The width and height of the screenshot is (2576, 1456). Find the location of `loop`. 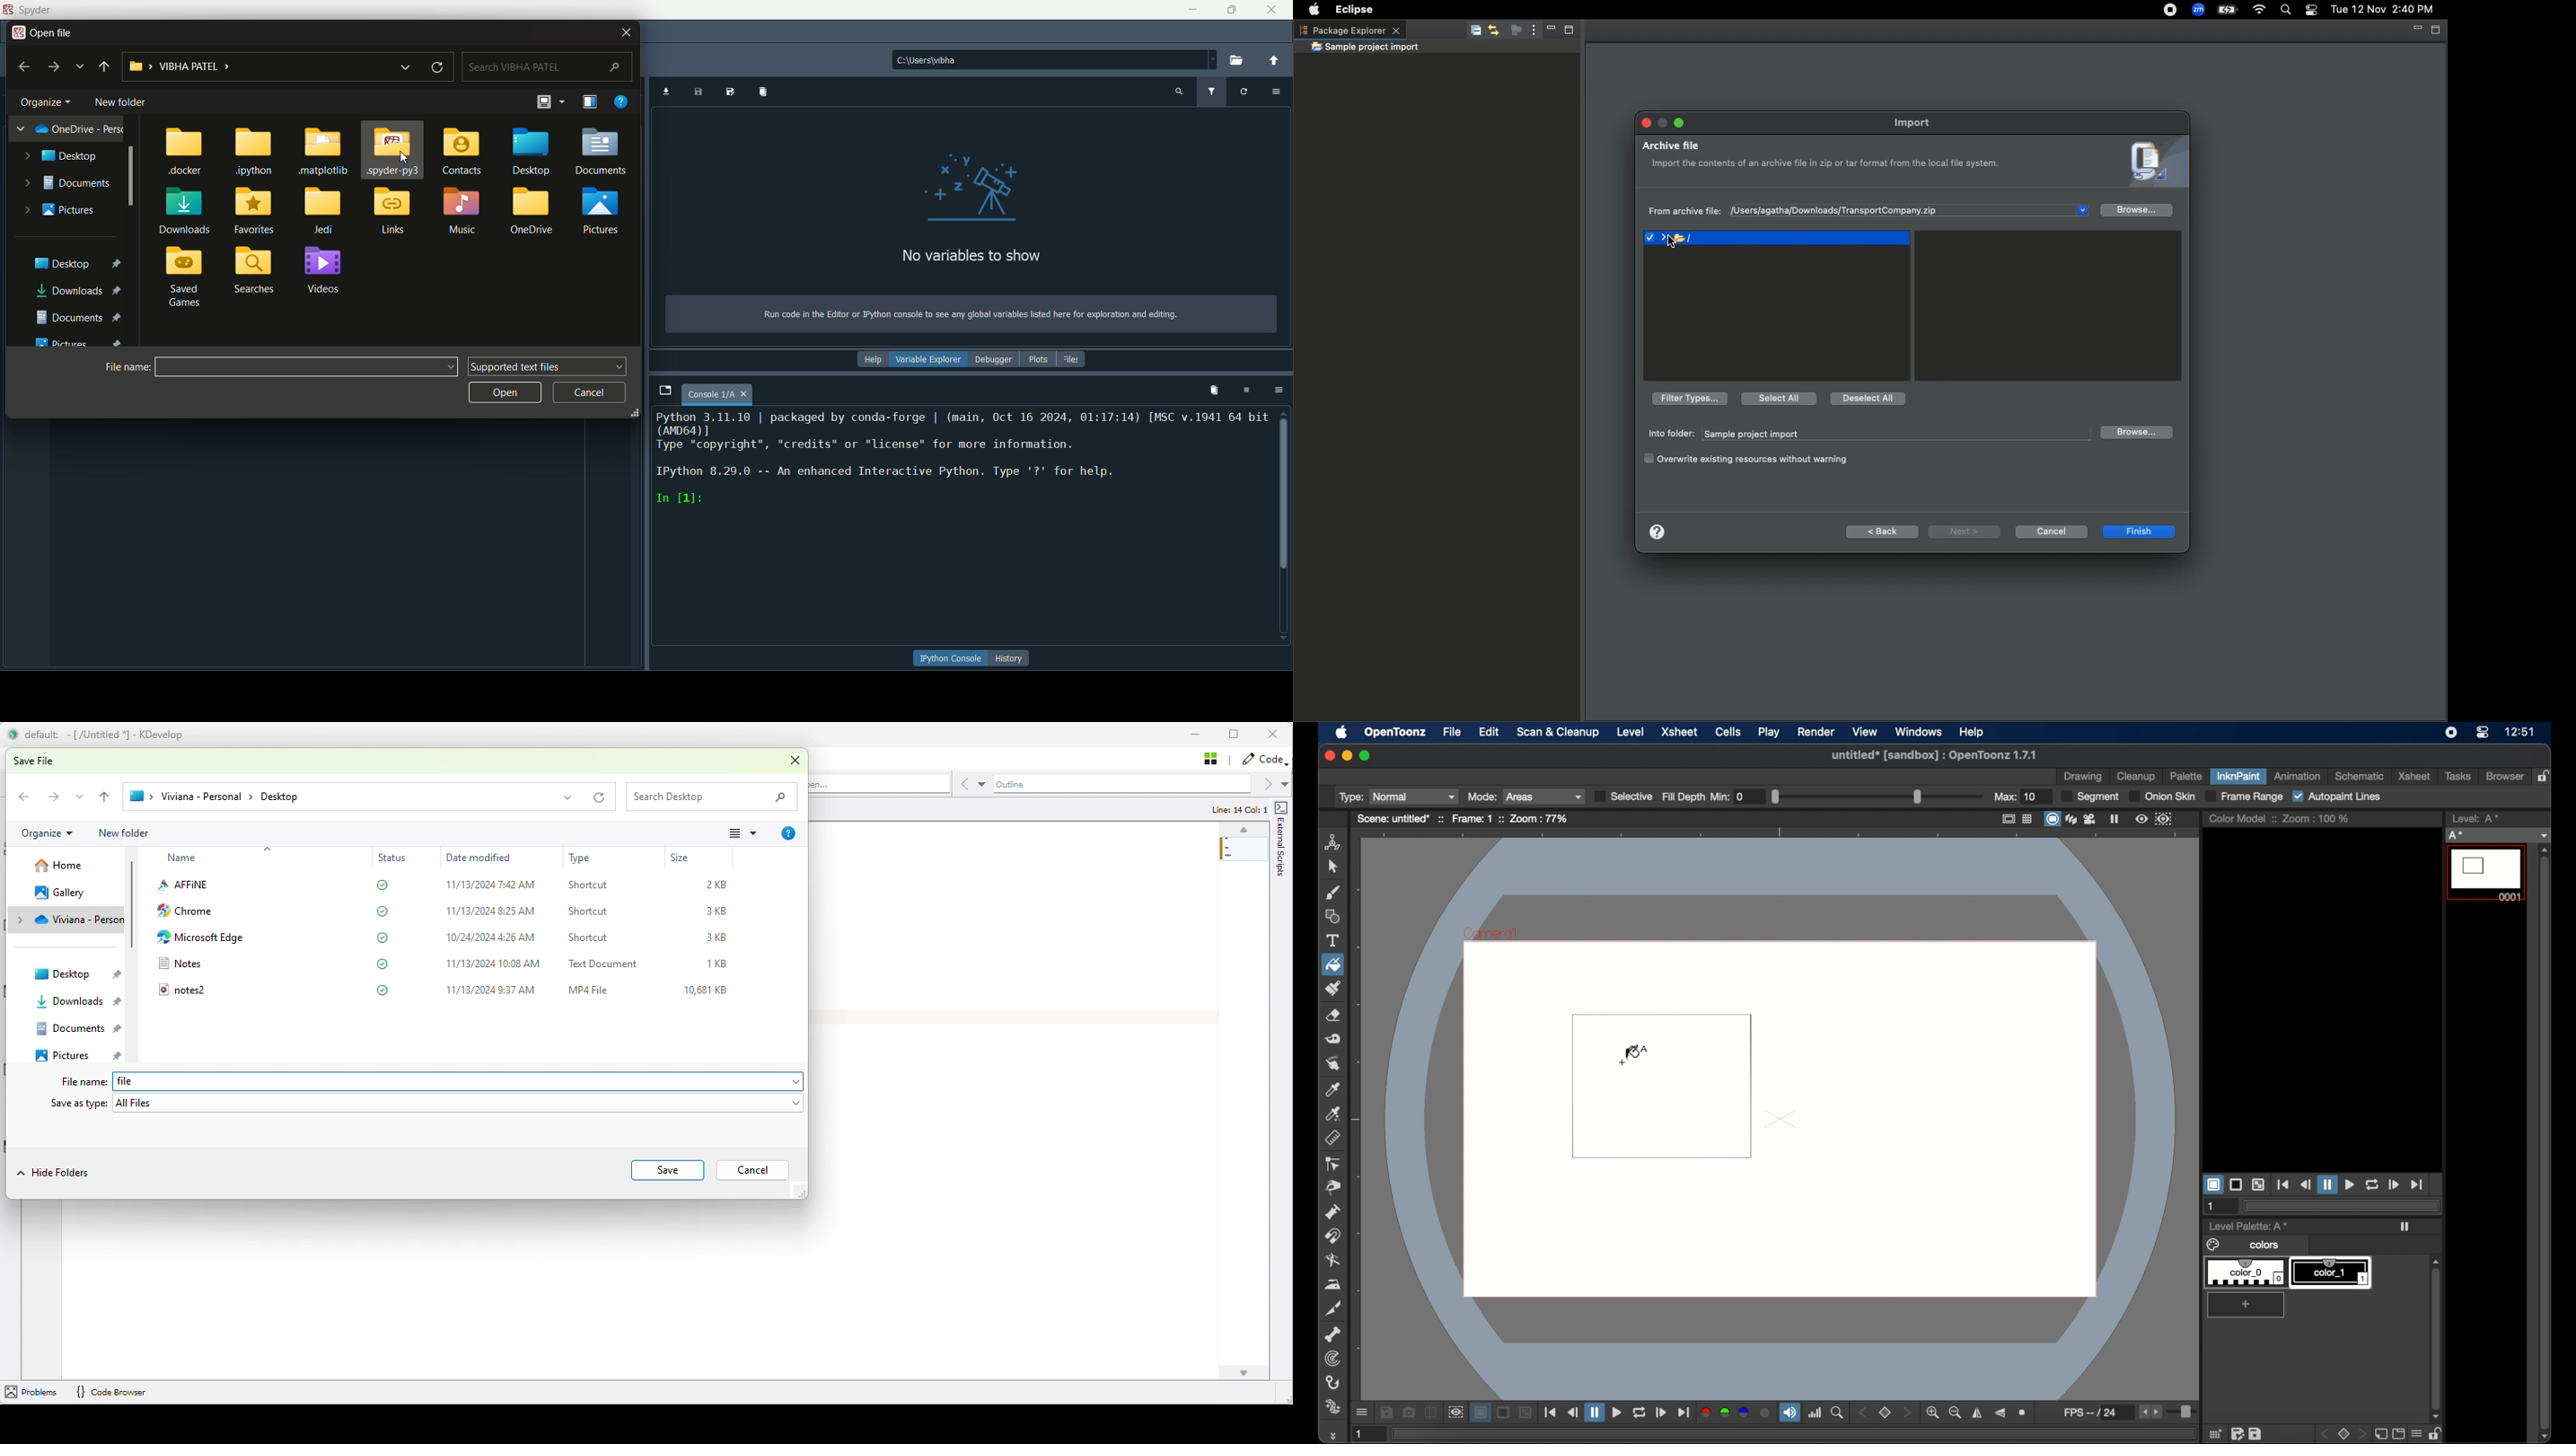

loop is located at coordinates (2372, 1185).